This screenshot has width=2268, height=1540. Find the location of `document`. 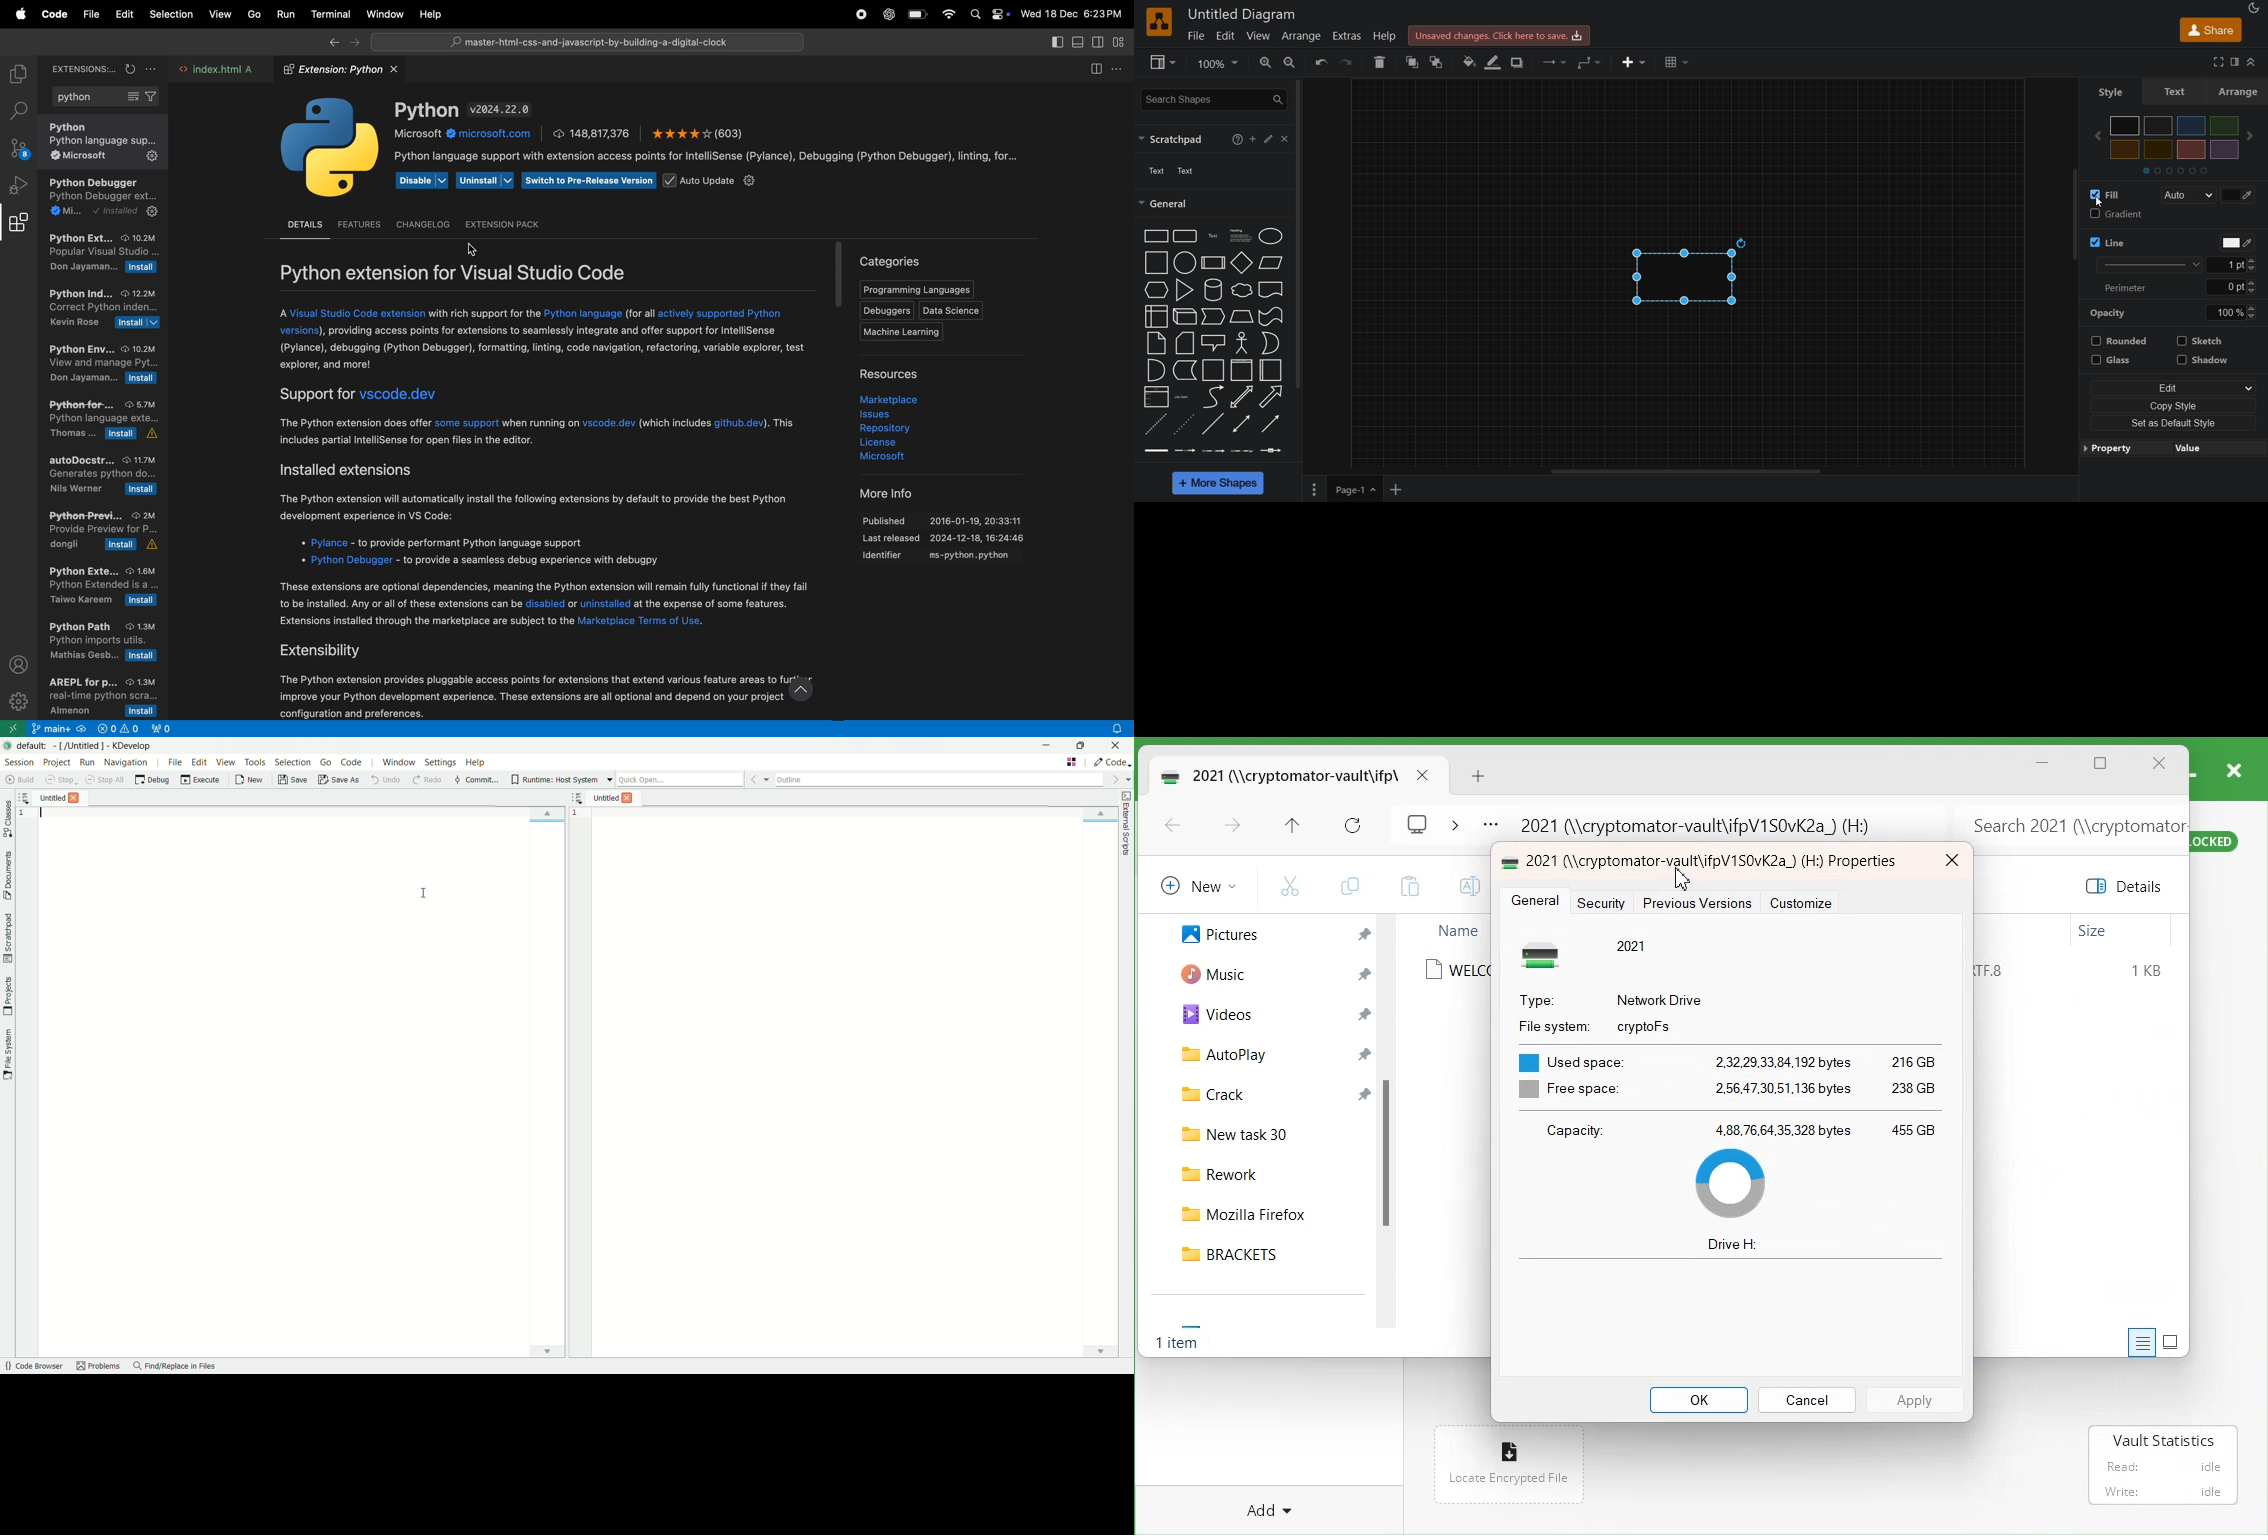

document is located at coordinates (1272, 290).